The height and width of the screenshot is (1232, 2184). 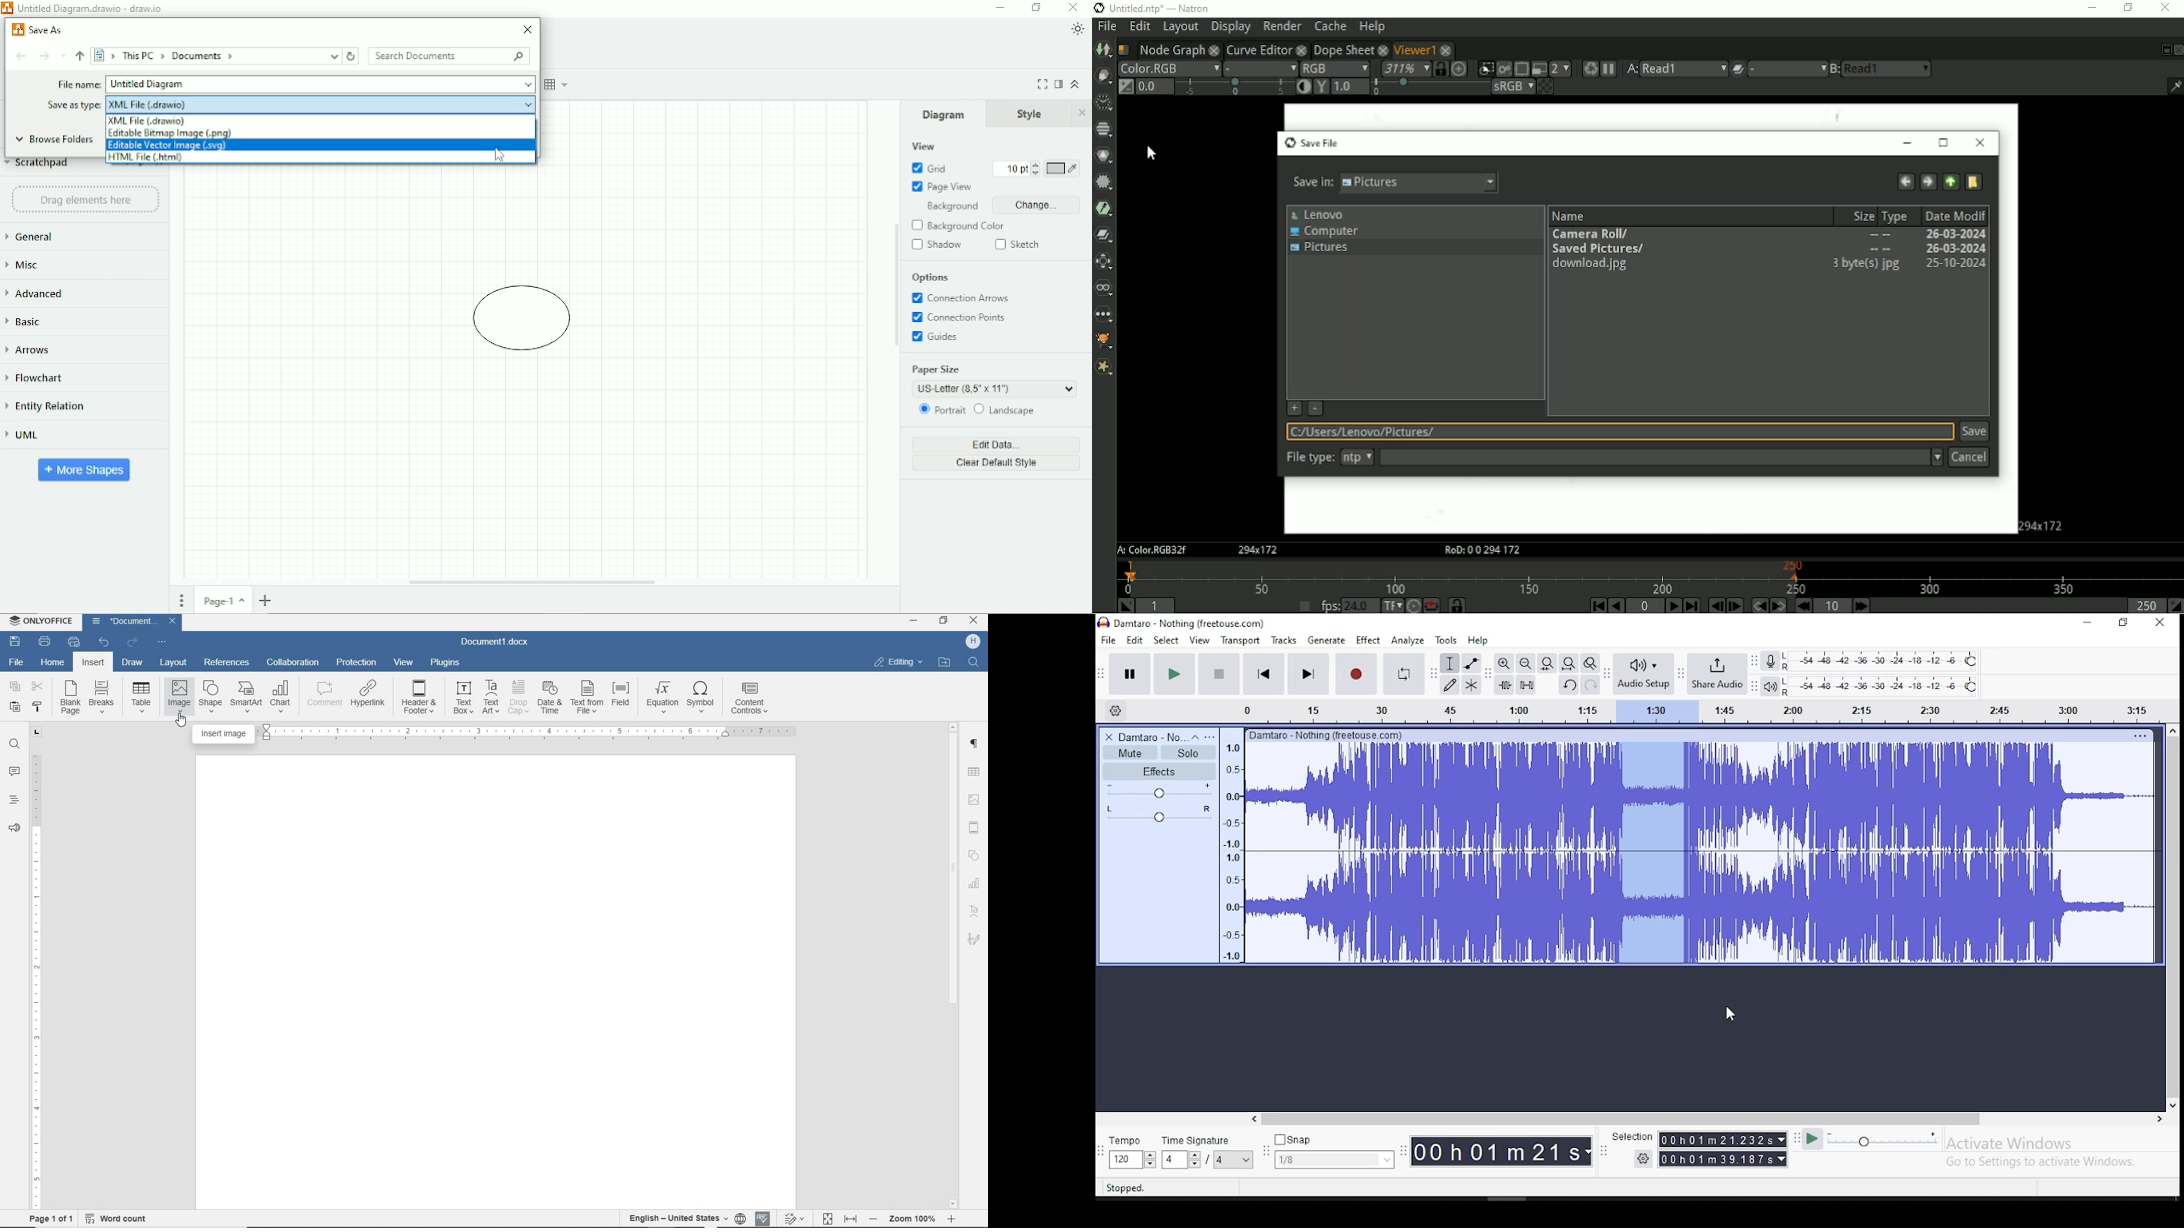 What do you see at coordinates (14, 708) in the screenshot?
I see `paste` at bounding box center [14, 708].